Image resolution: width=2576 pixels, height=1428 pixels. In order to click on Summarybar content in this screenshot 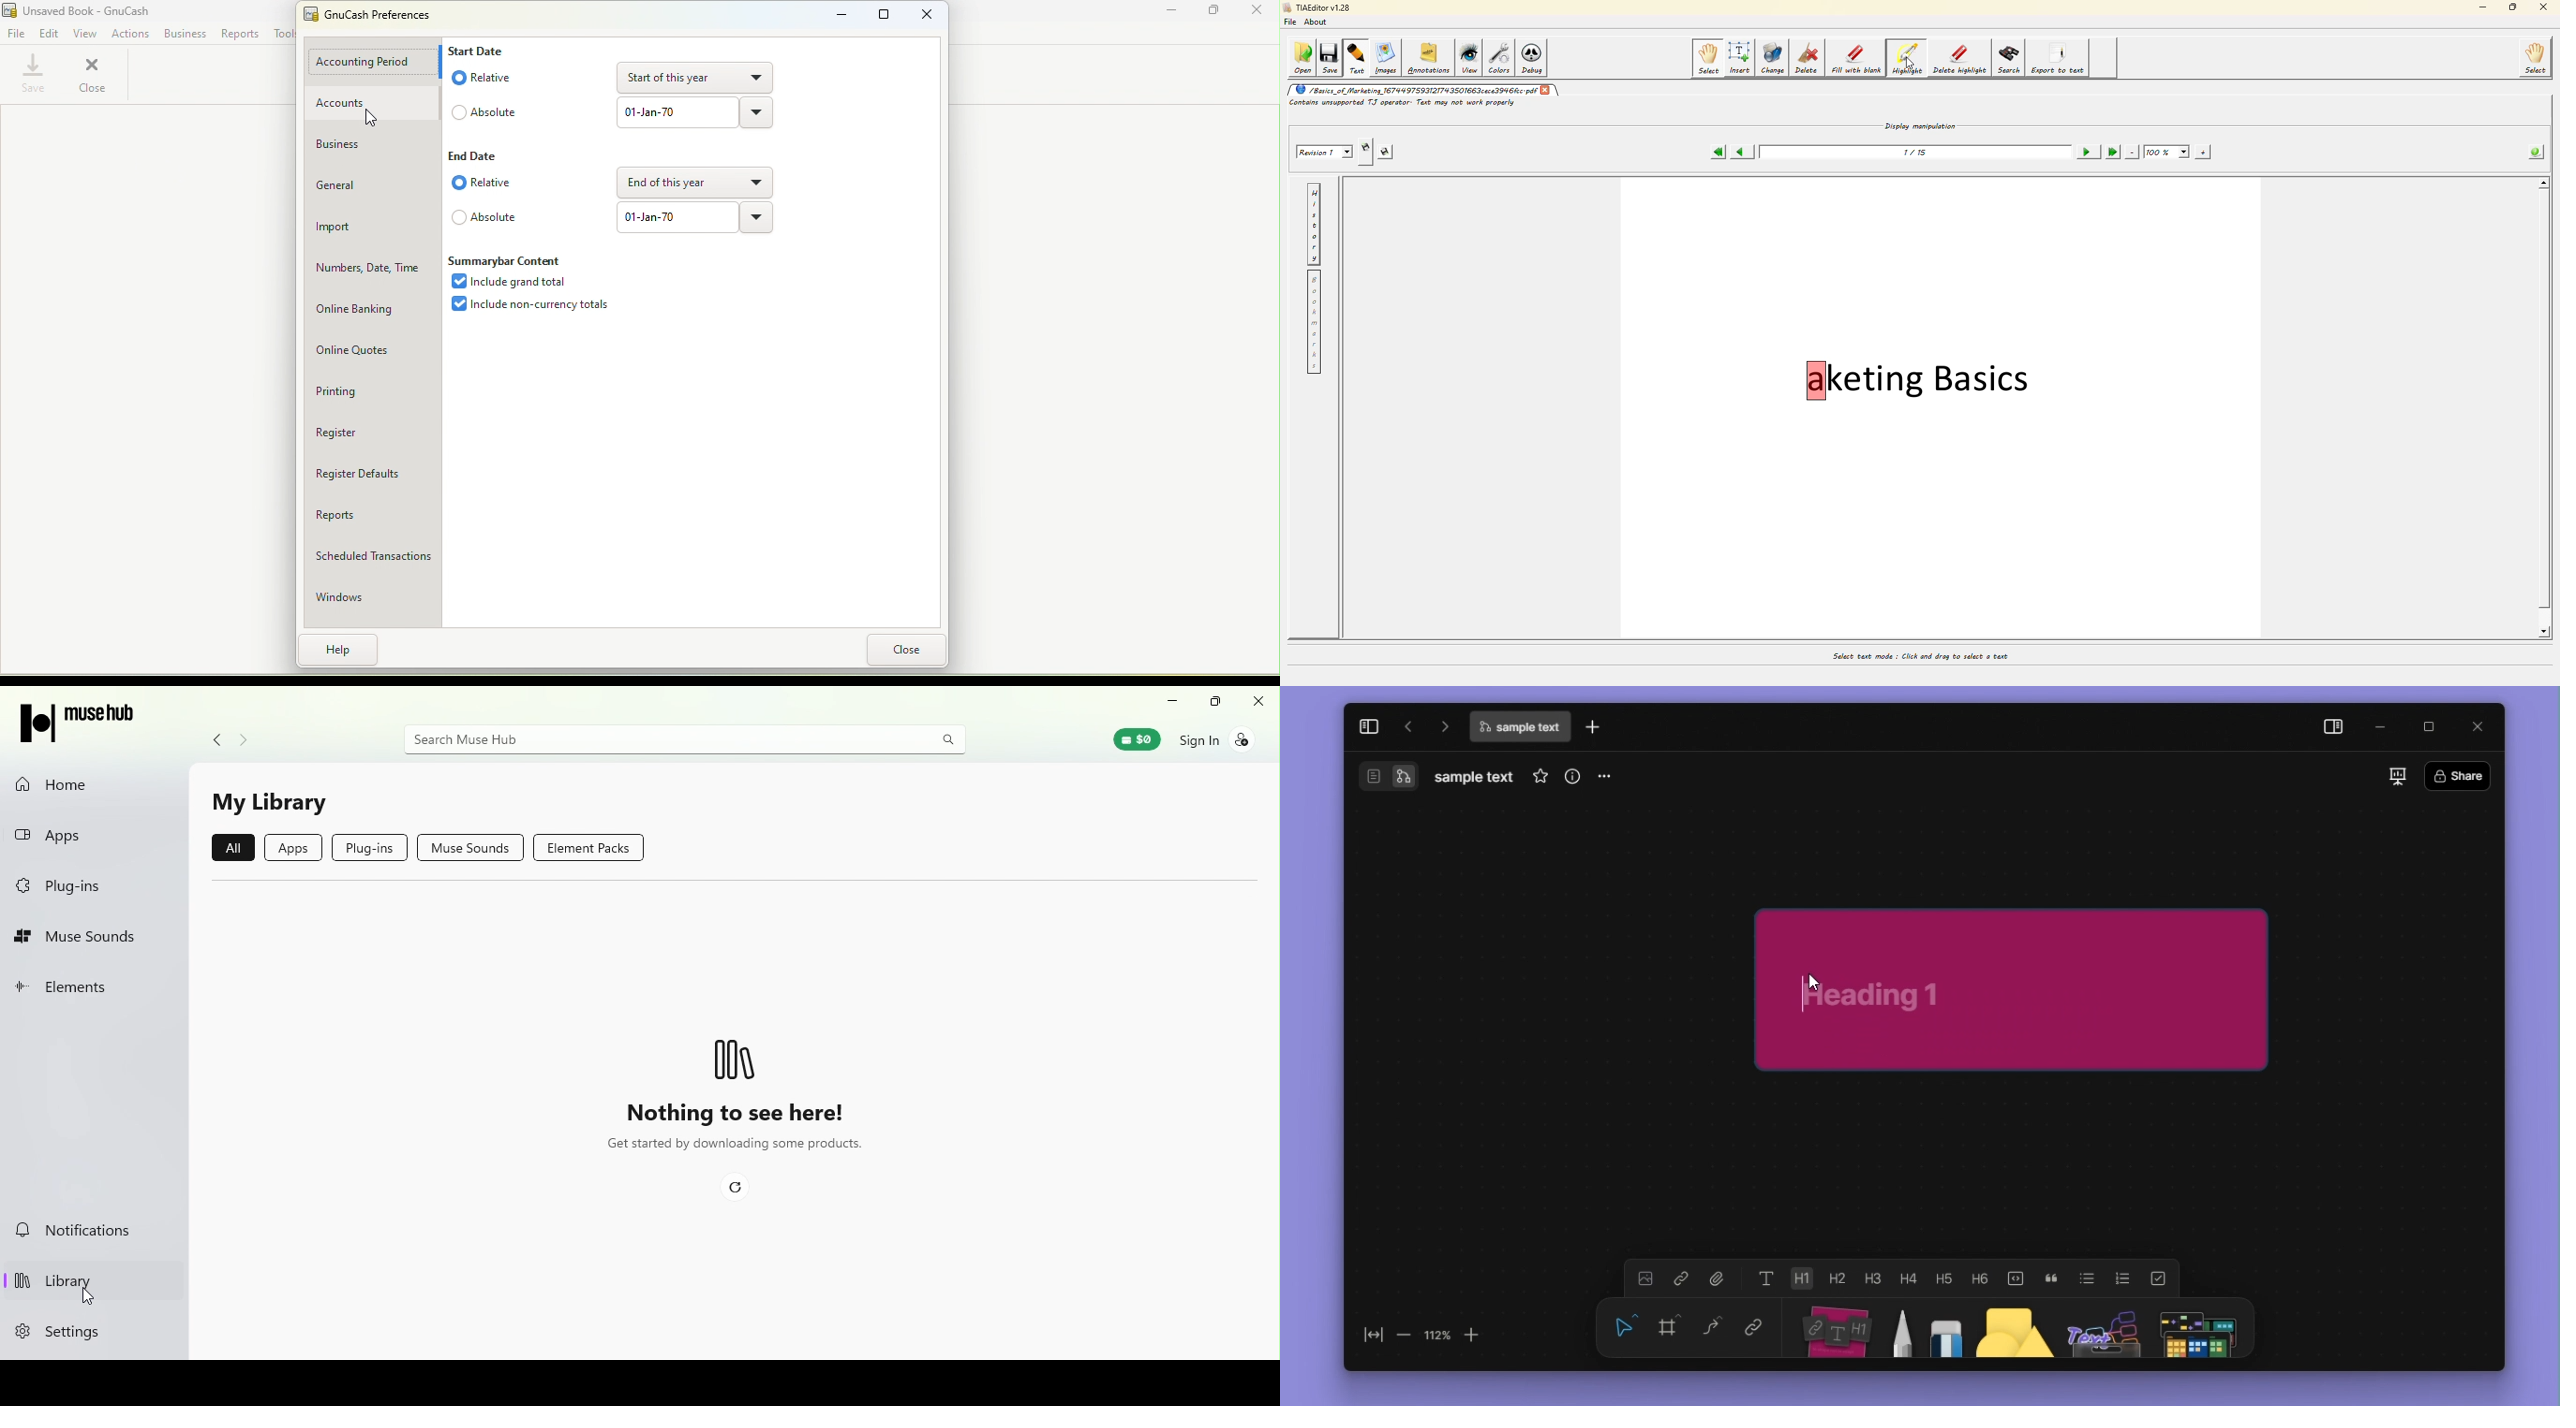, I will do `click(506, 260)`.